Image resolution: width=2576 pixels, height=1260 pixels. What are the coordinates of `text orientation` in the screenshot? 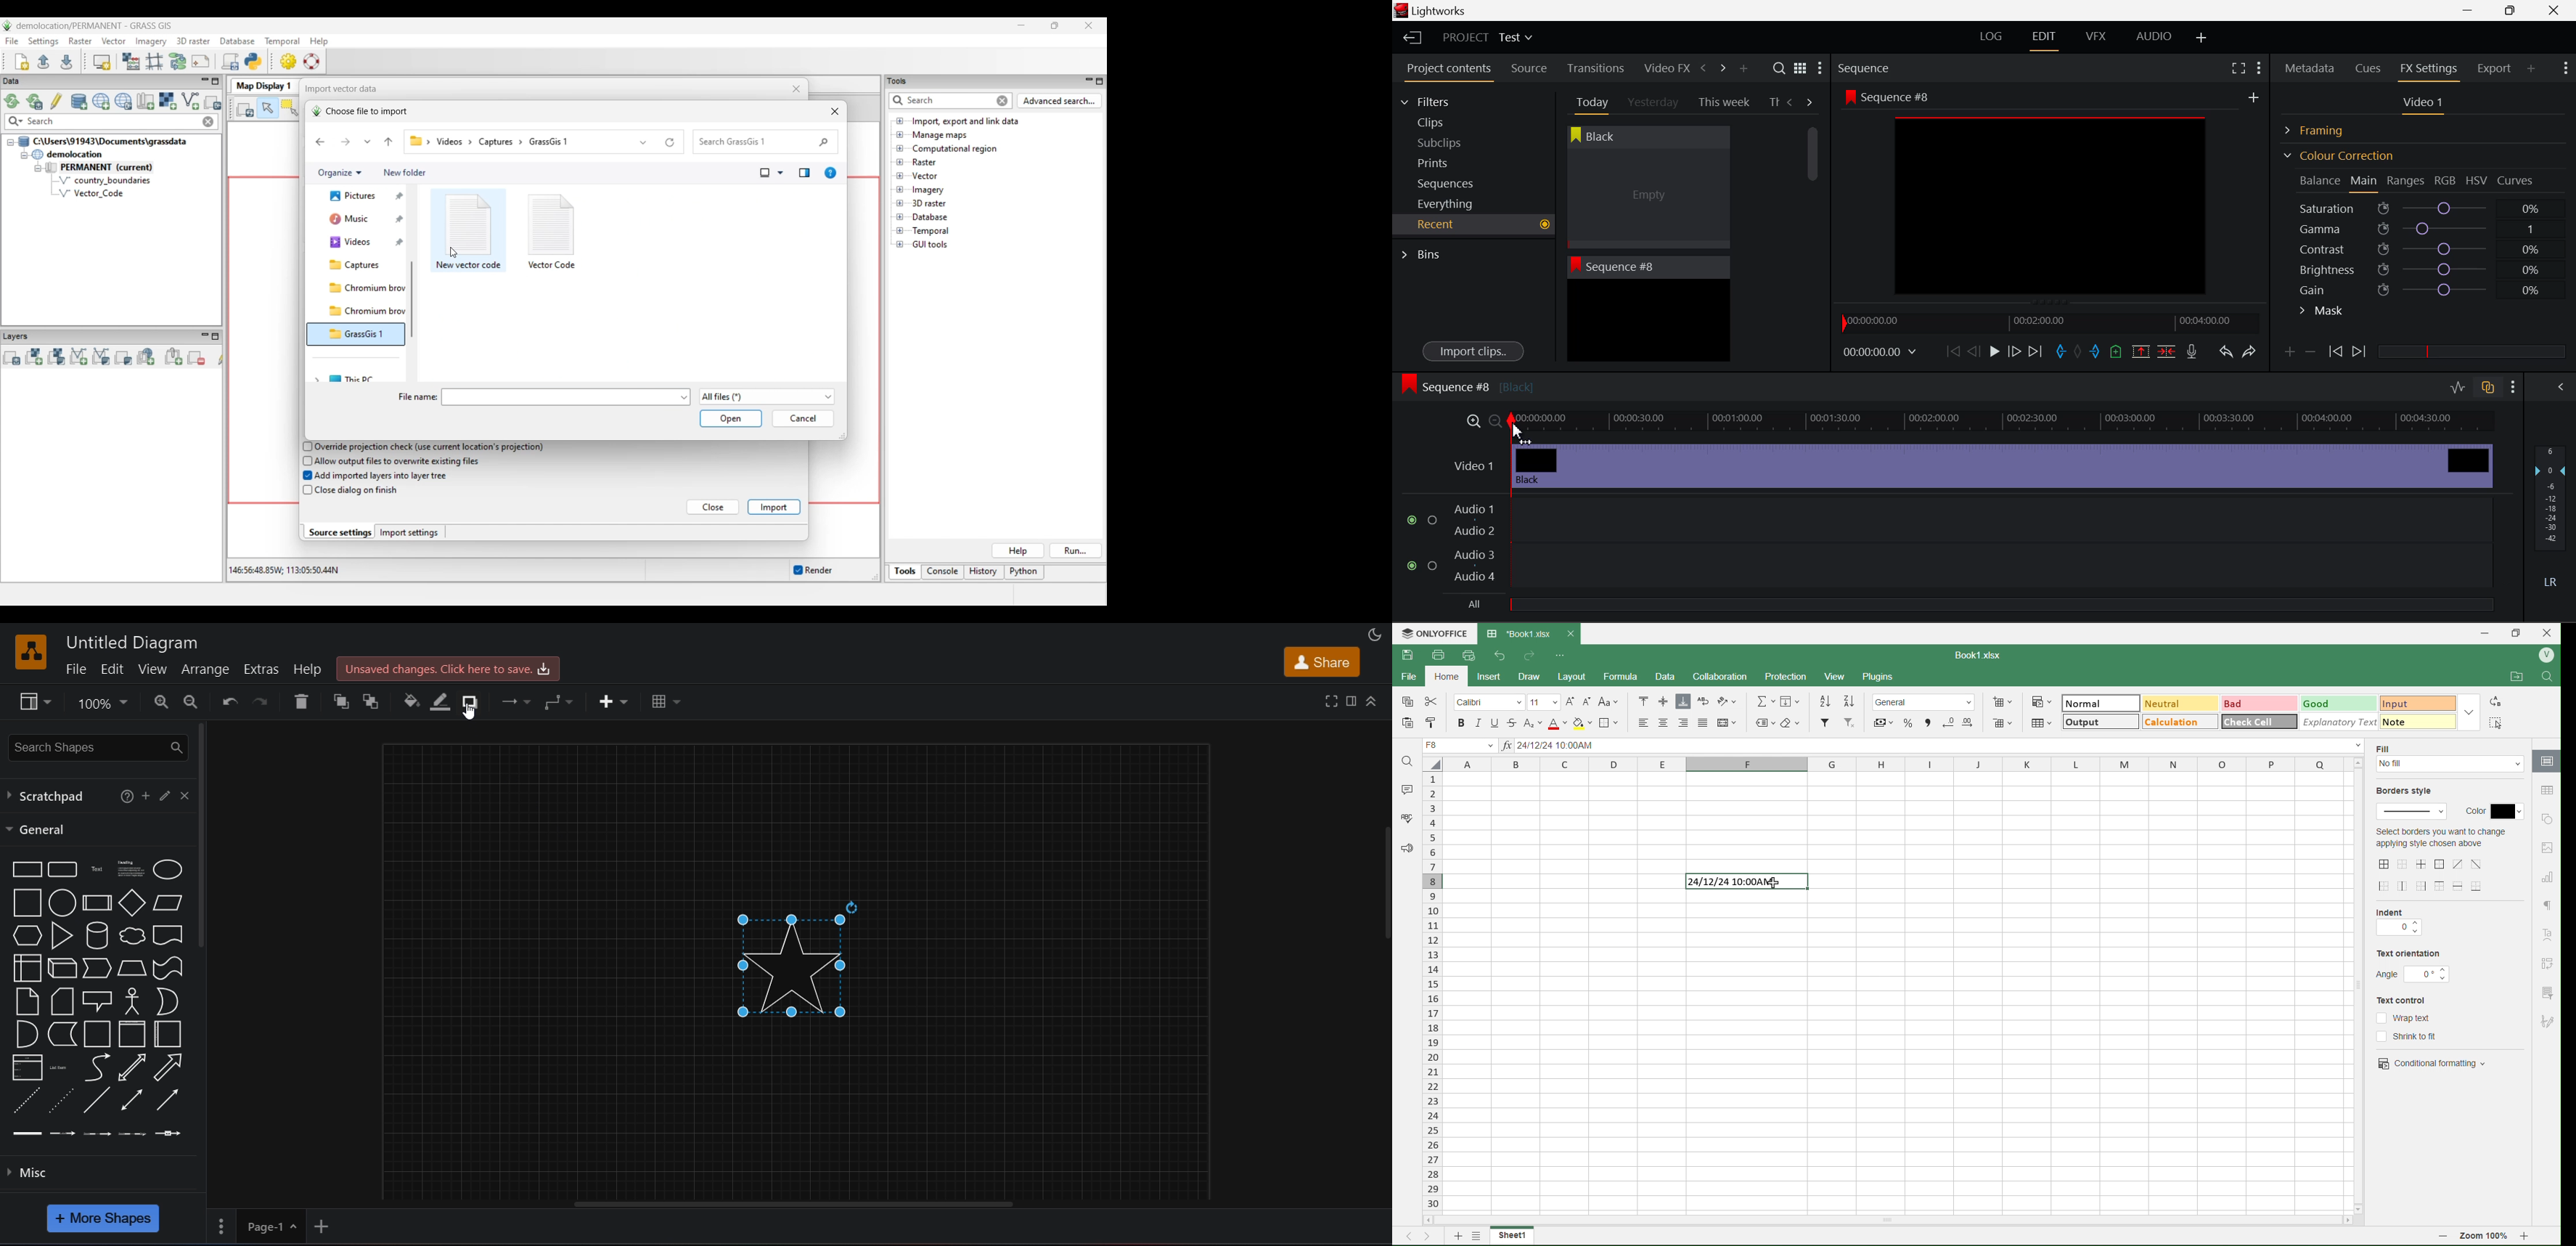 It's located at (2409, 955).